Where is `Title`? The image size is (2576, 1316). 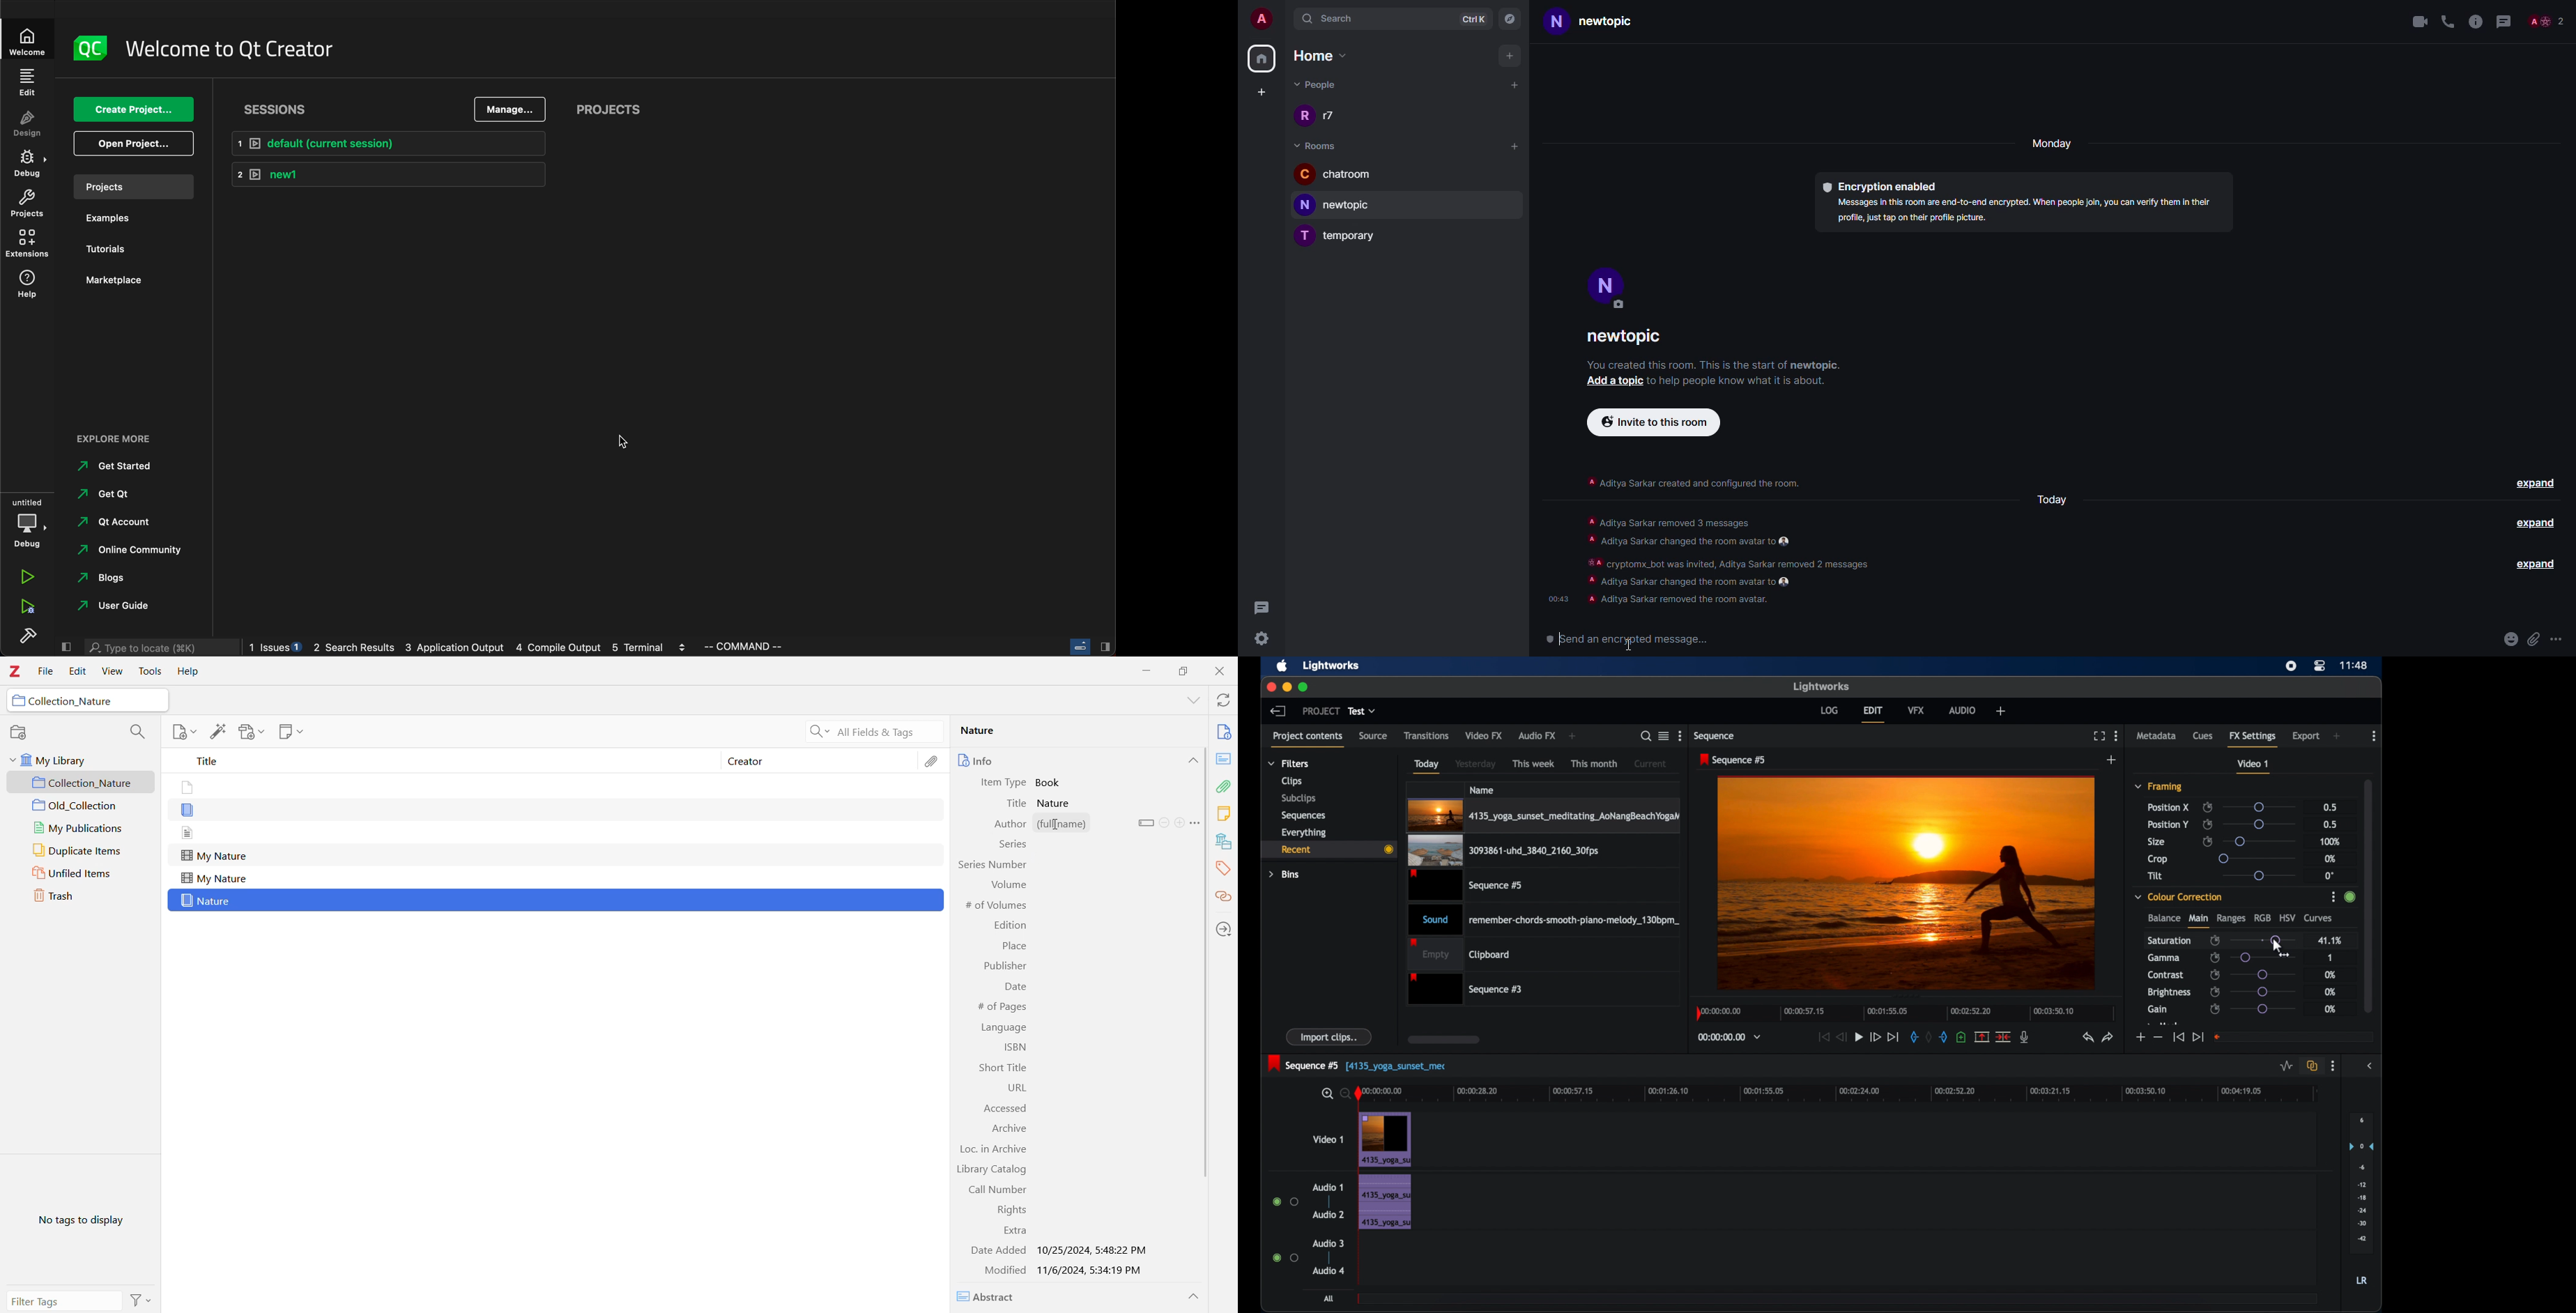
Title is located at coordinates (1018, 804).